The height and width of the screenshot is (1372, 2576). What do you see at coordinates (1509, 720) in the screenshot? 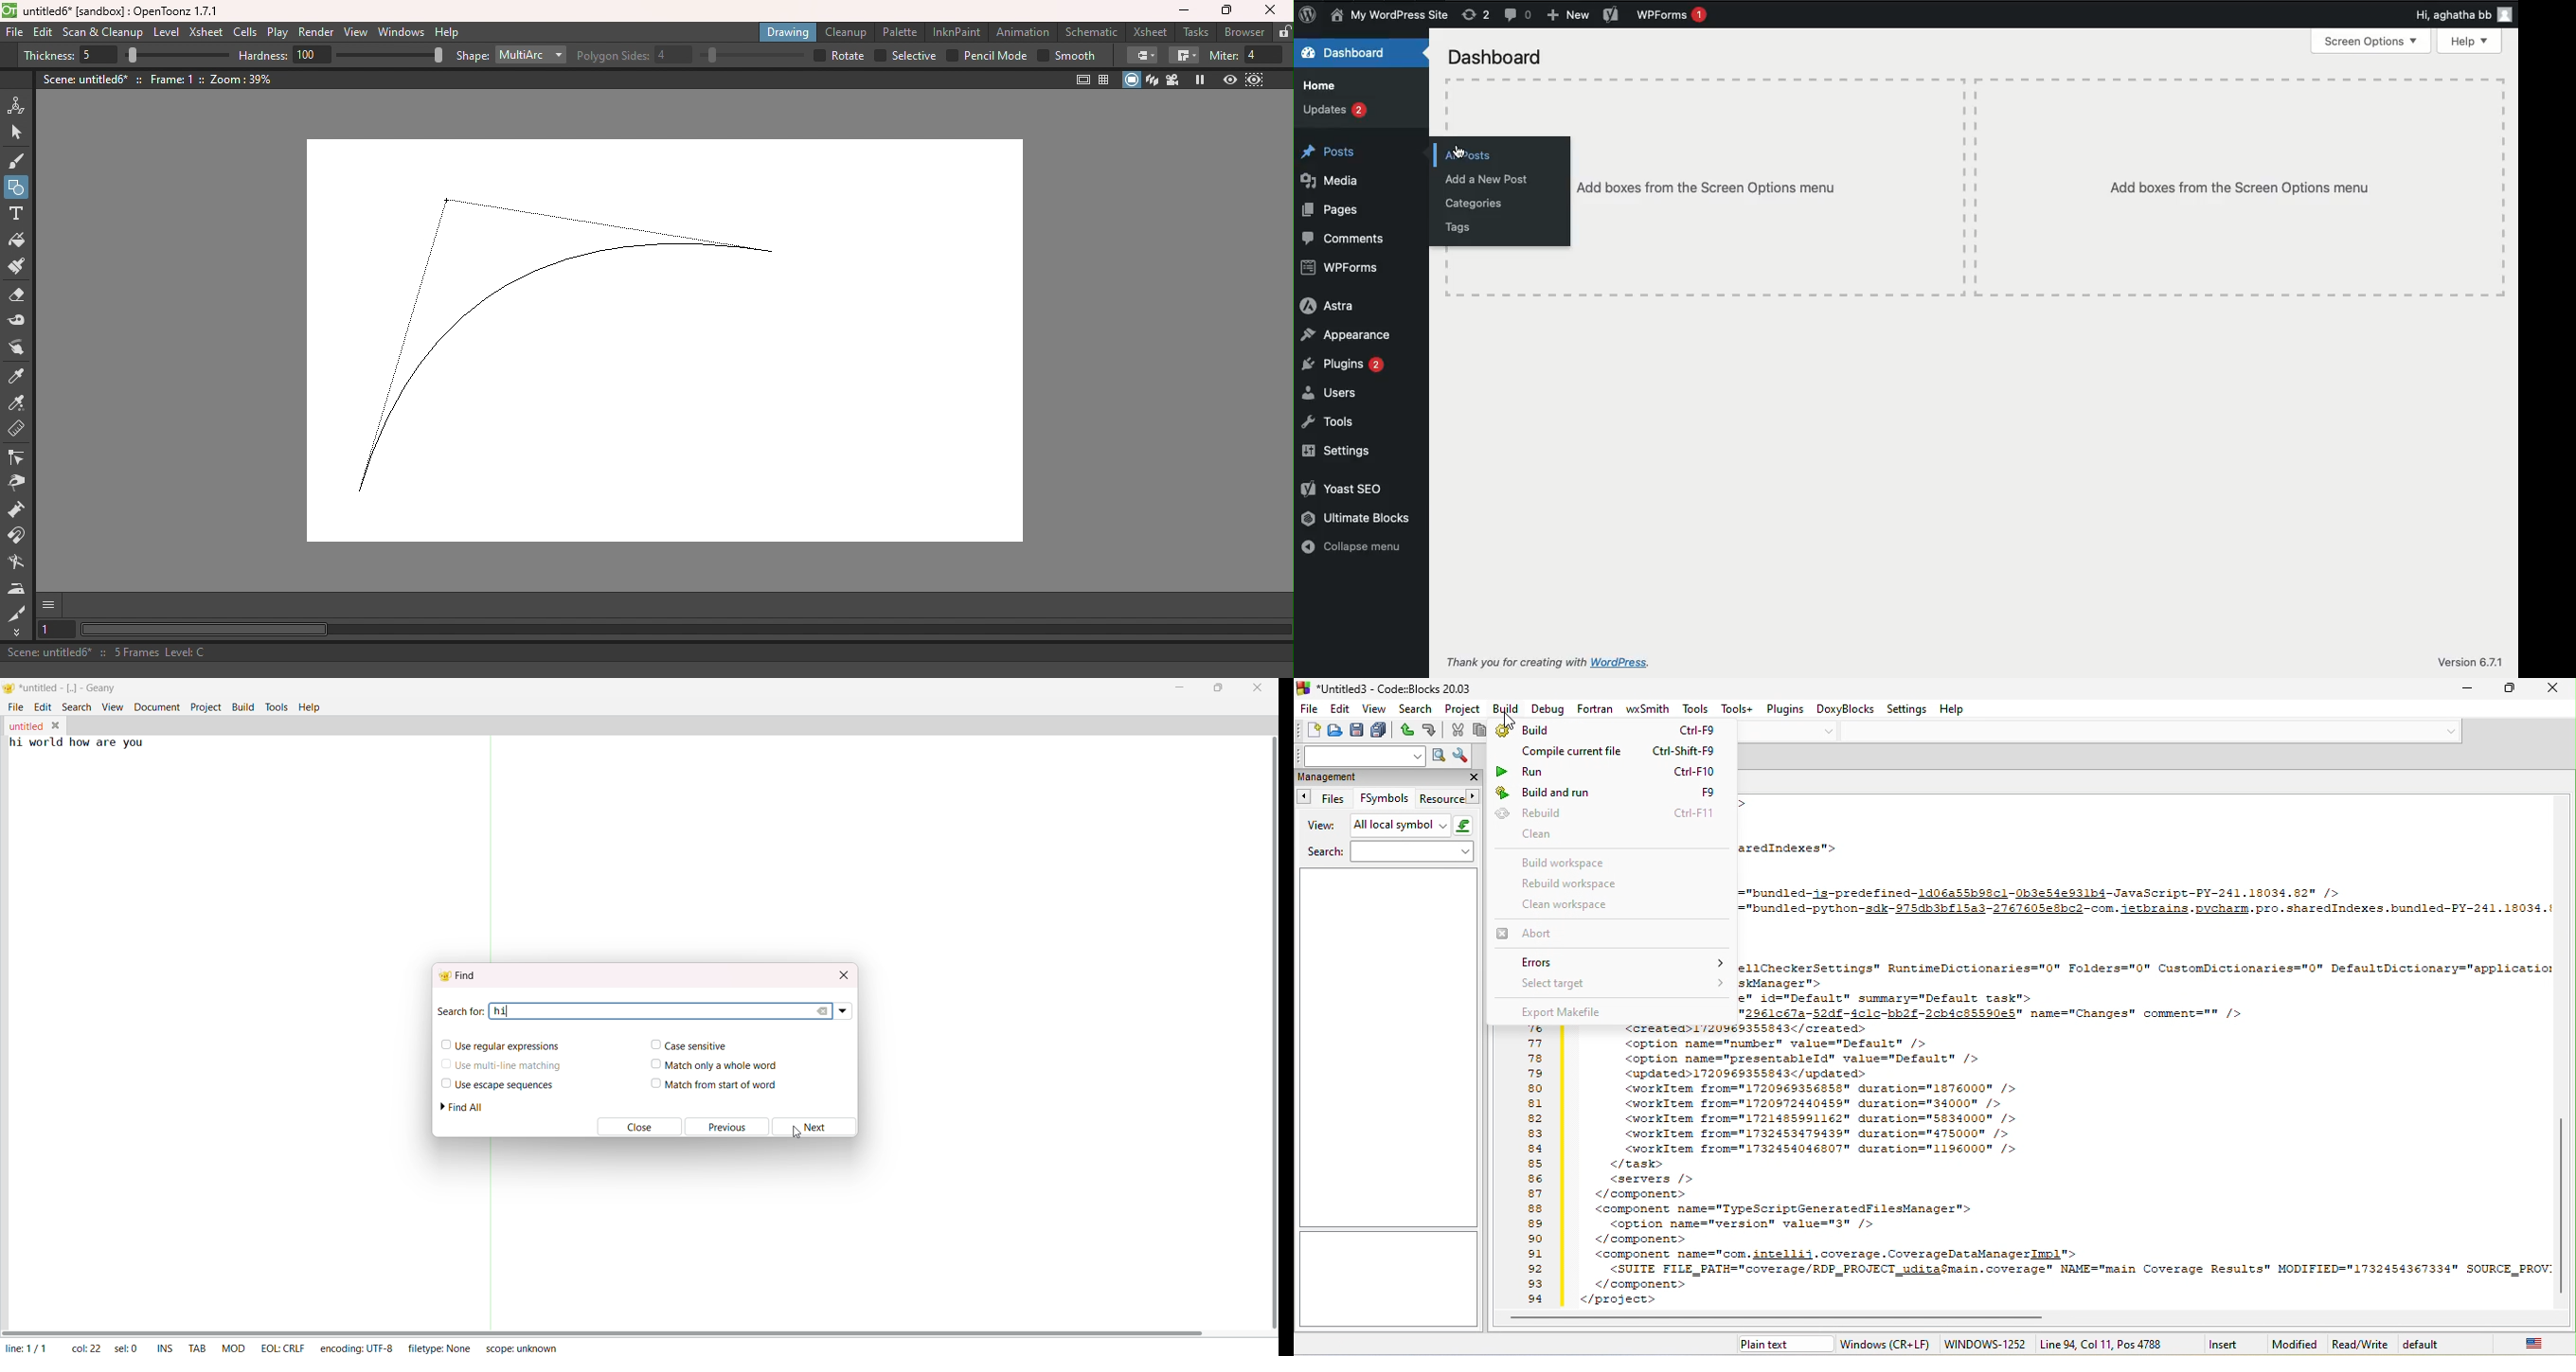
I see `cursor` at bounding box center [1509, 720].